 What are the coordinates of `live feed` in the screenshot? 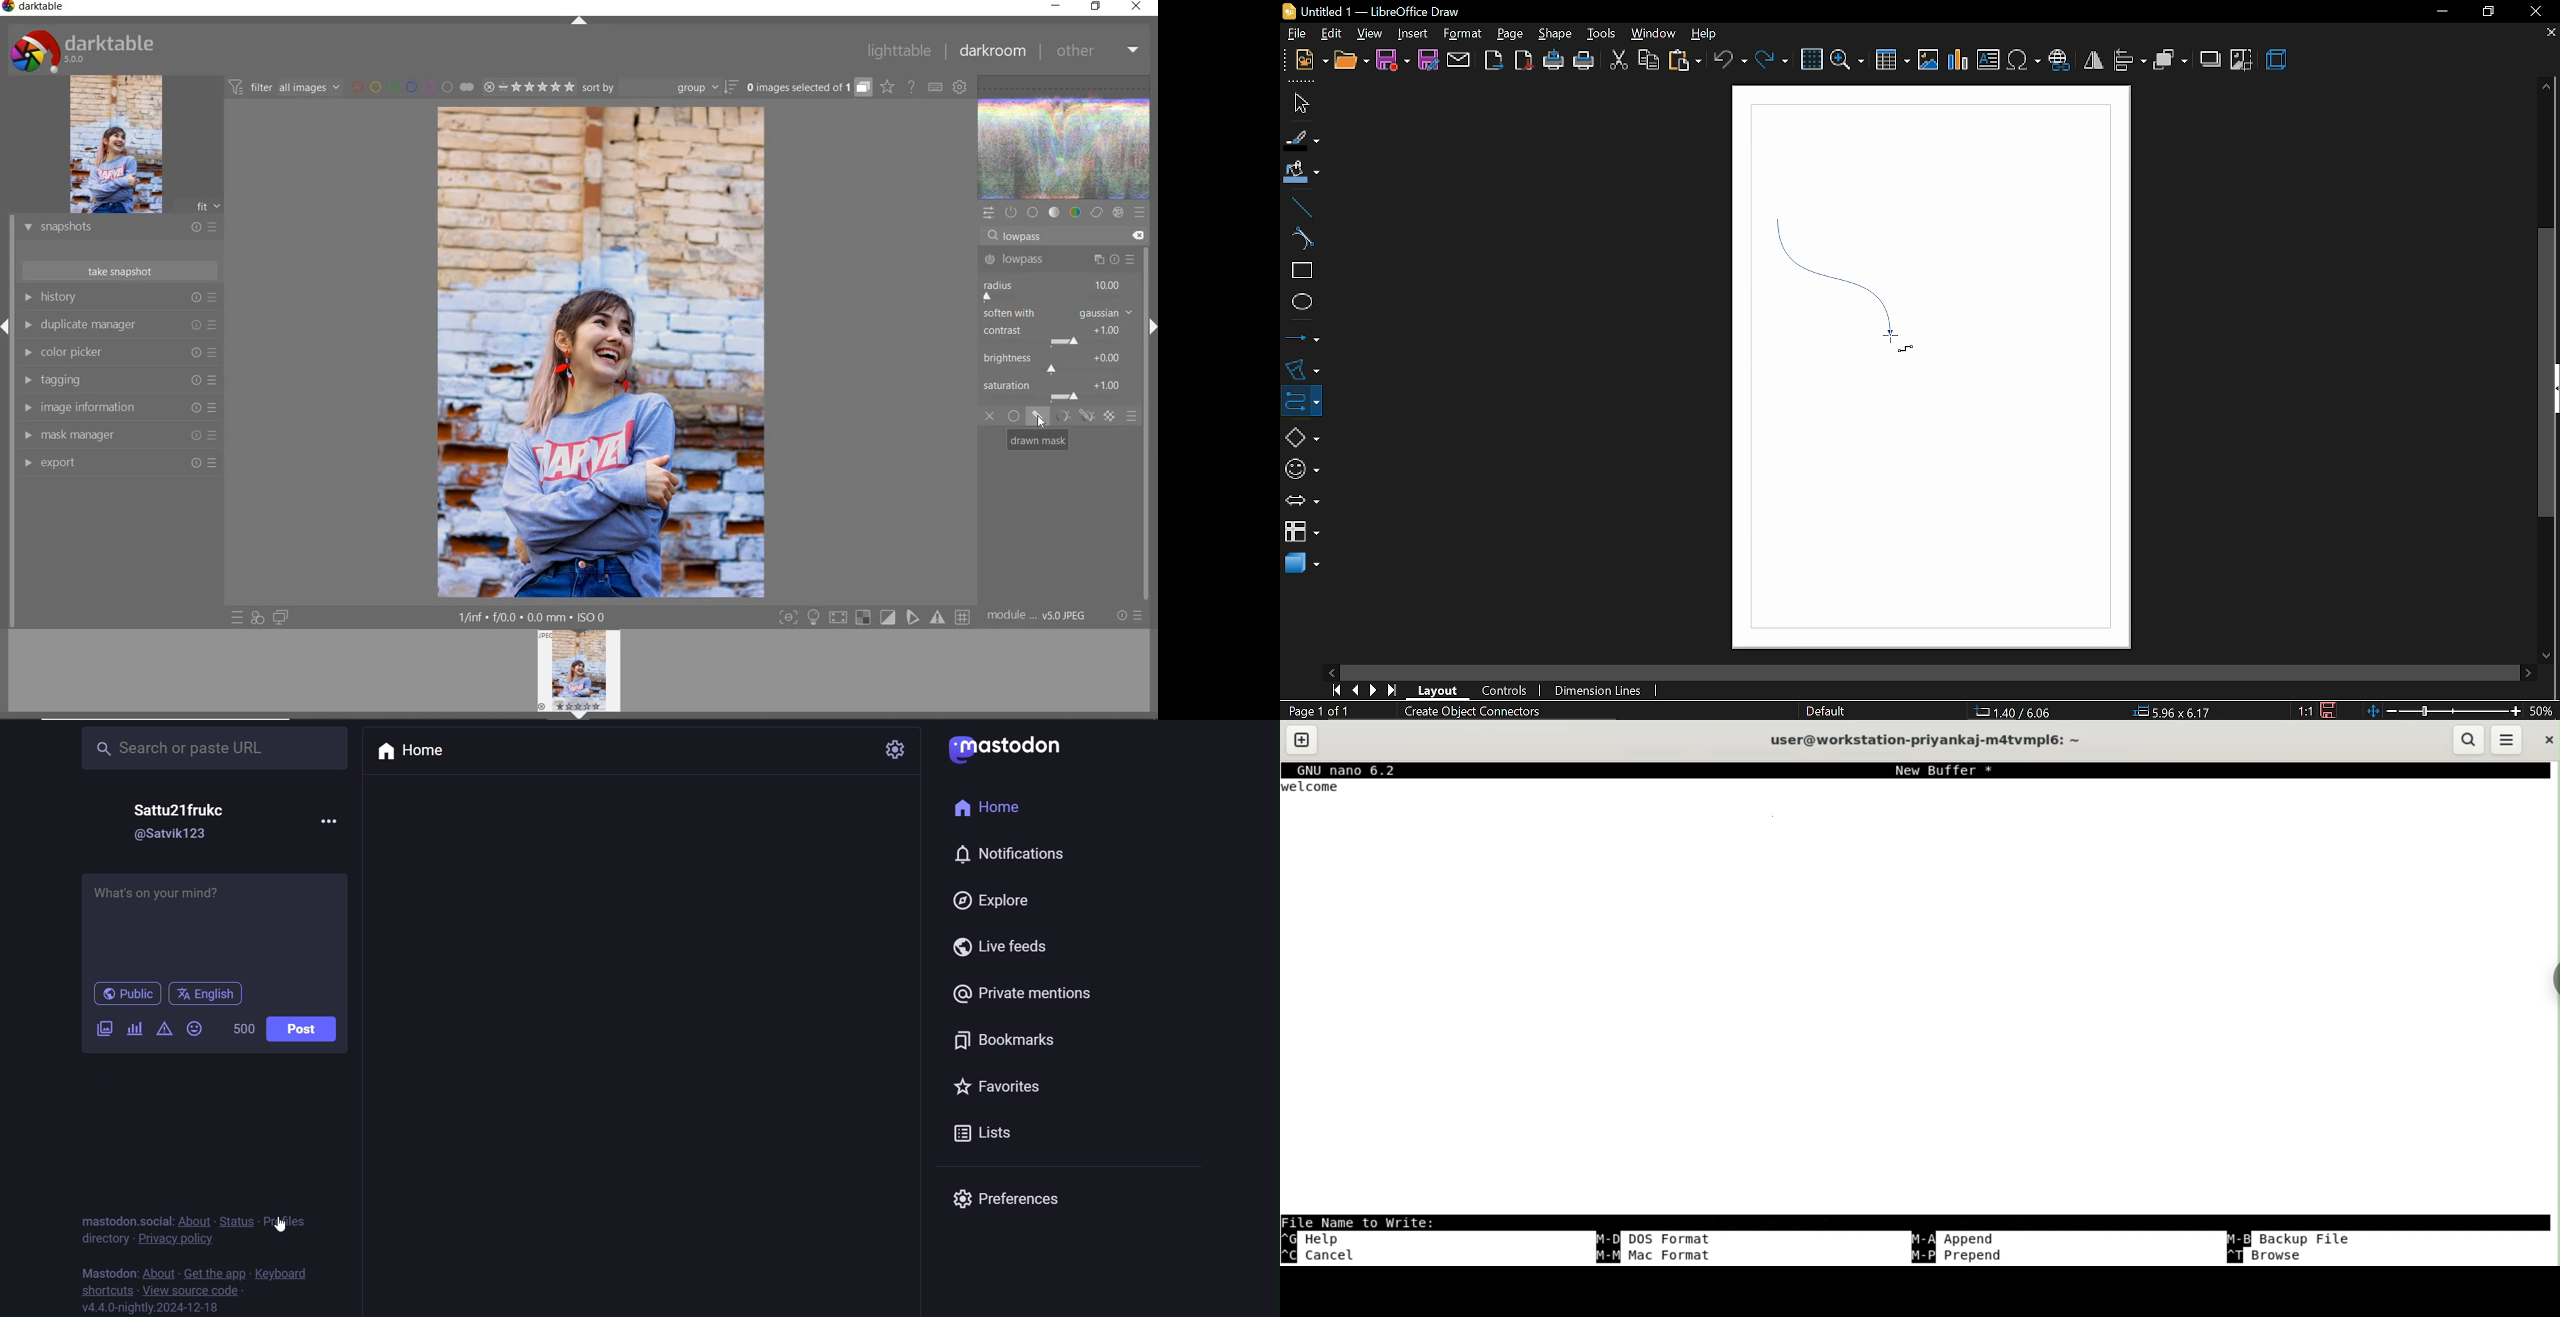 It's located at (1008, 948).